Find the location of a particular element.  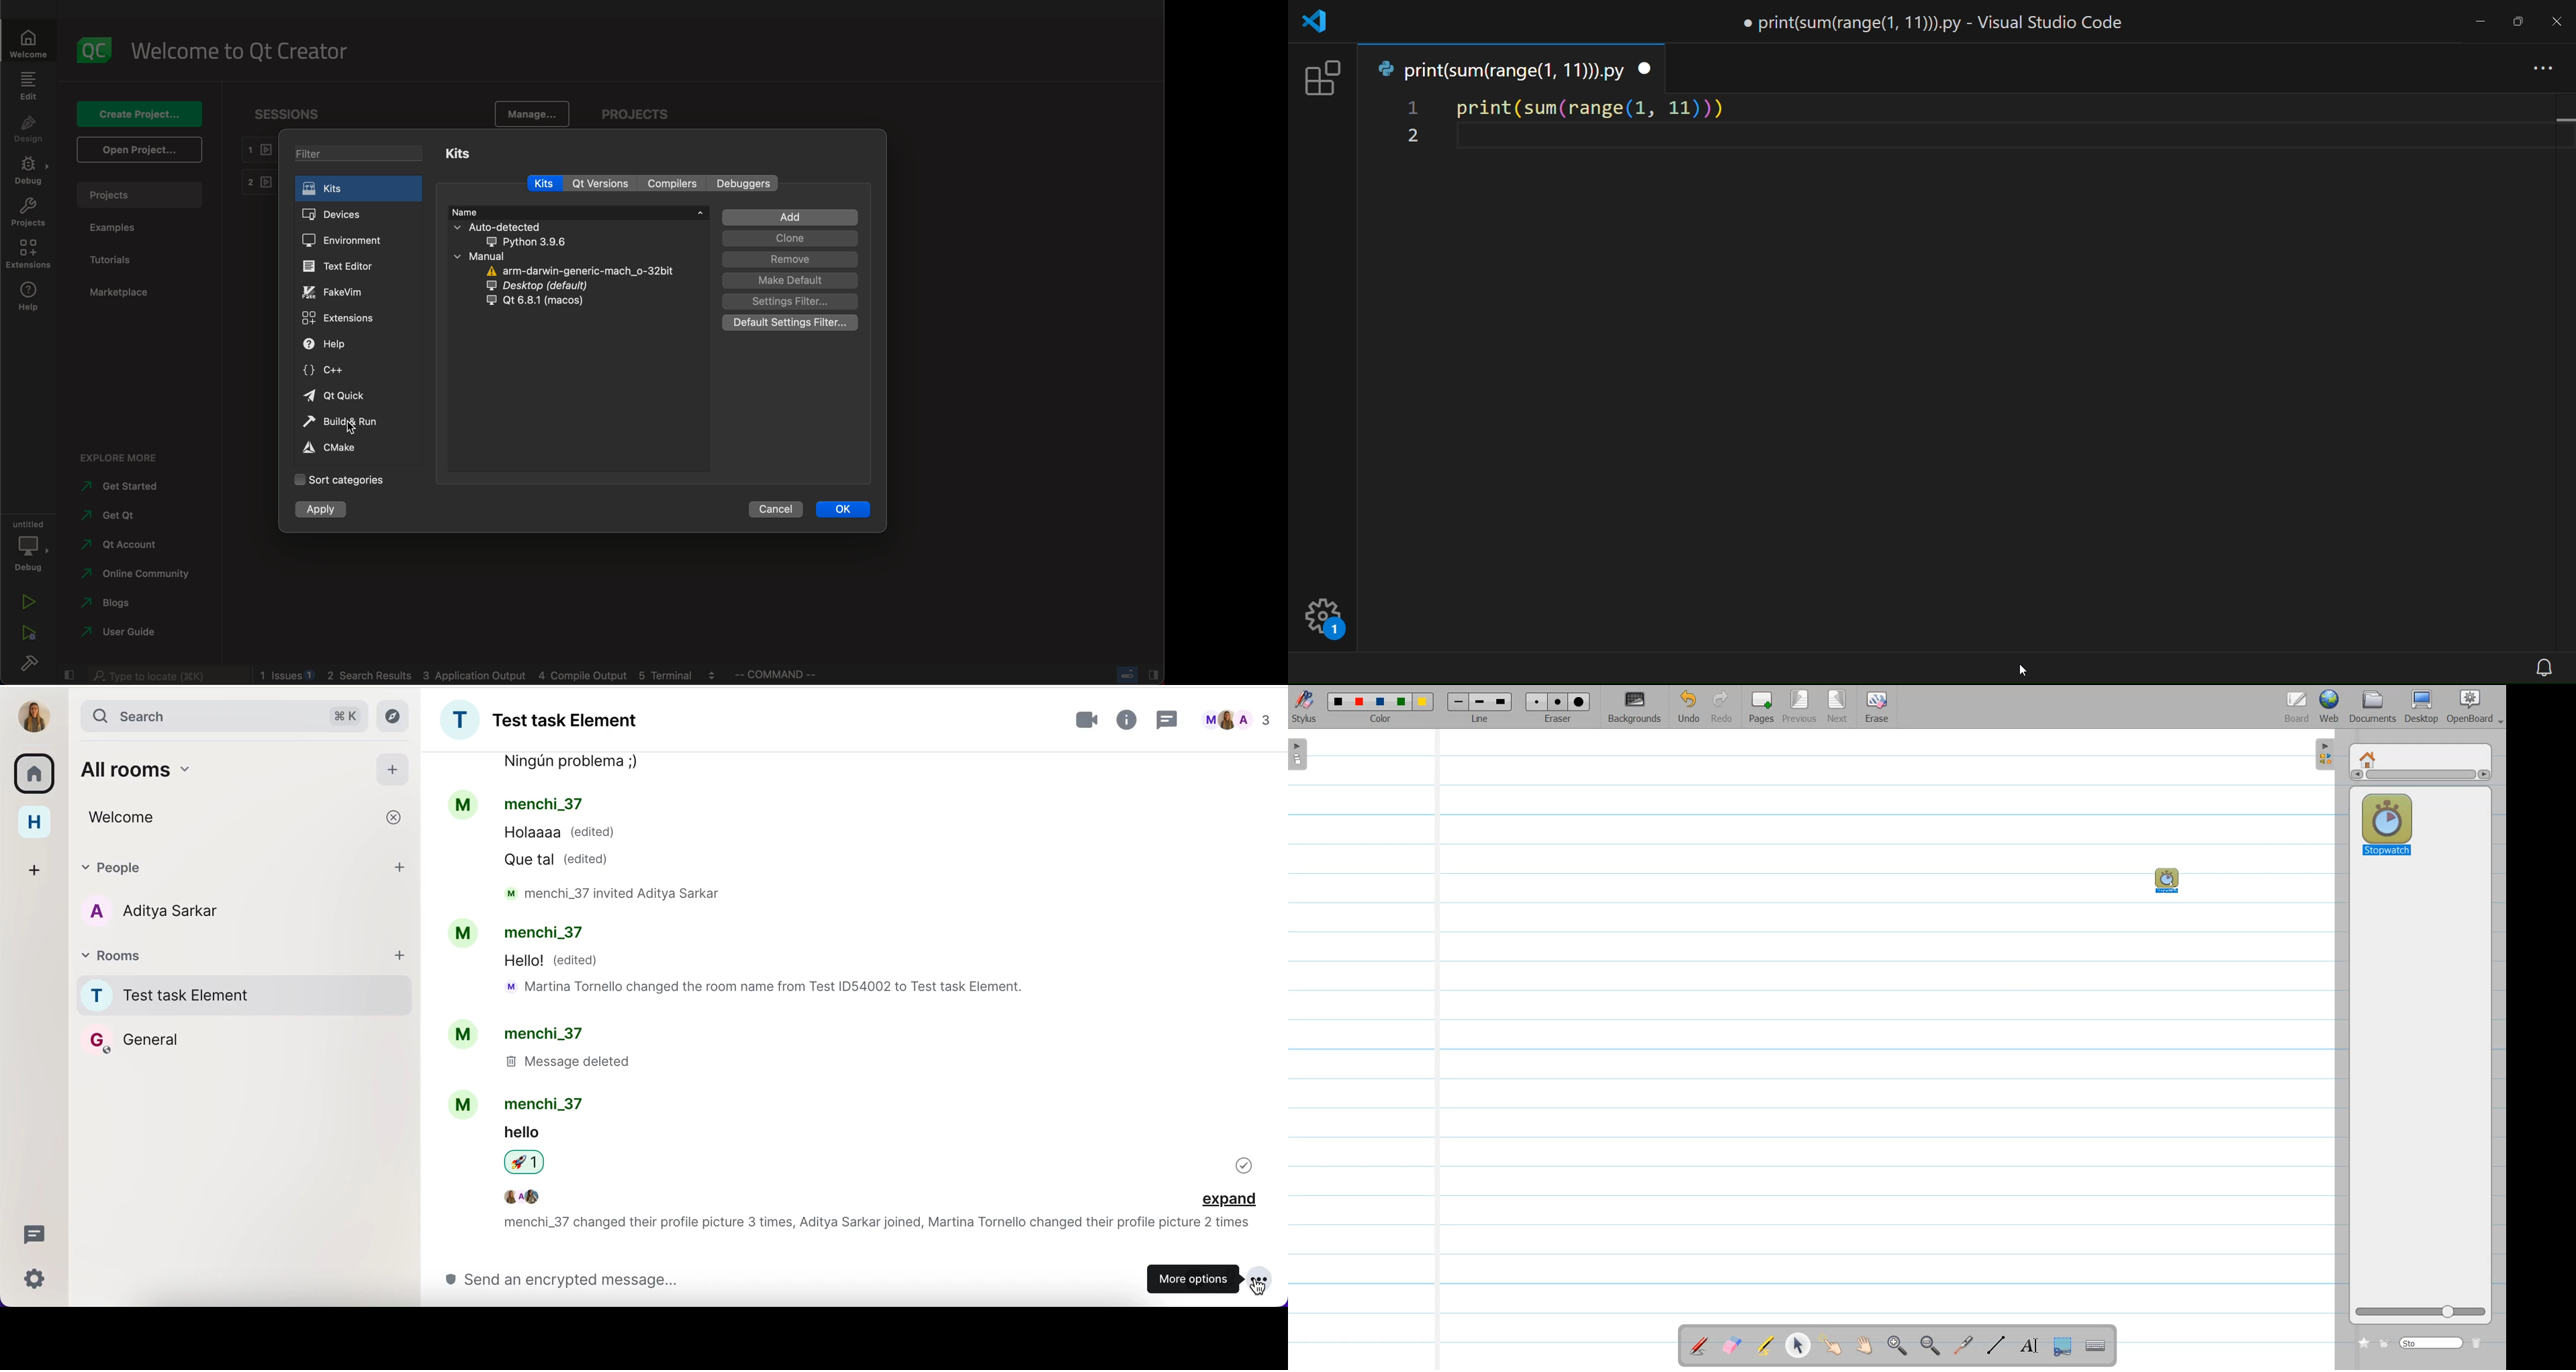

manage is located at coordinates (533, 114).